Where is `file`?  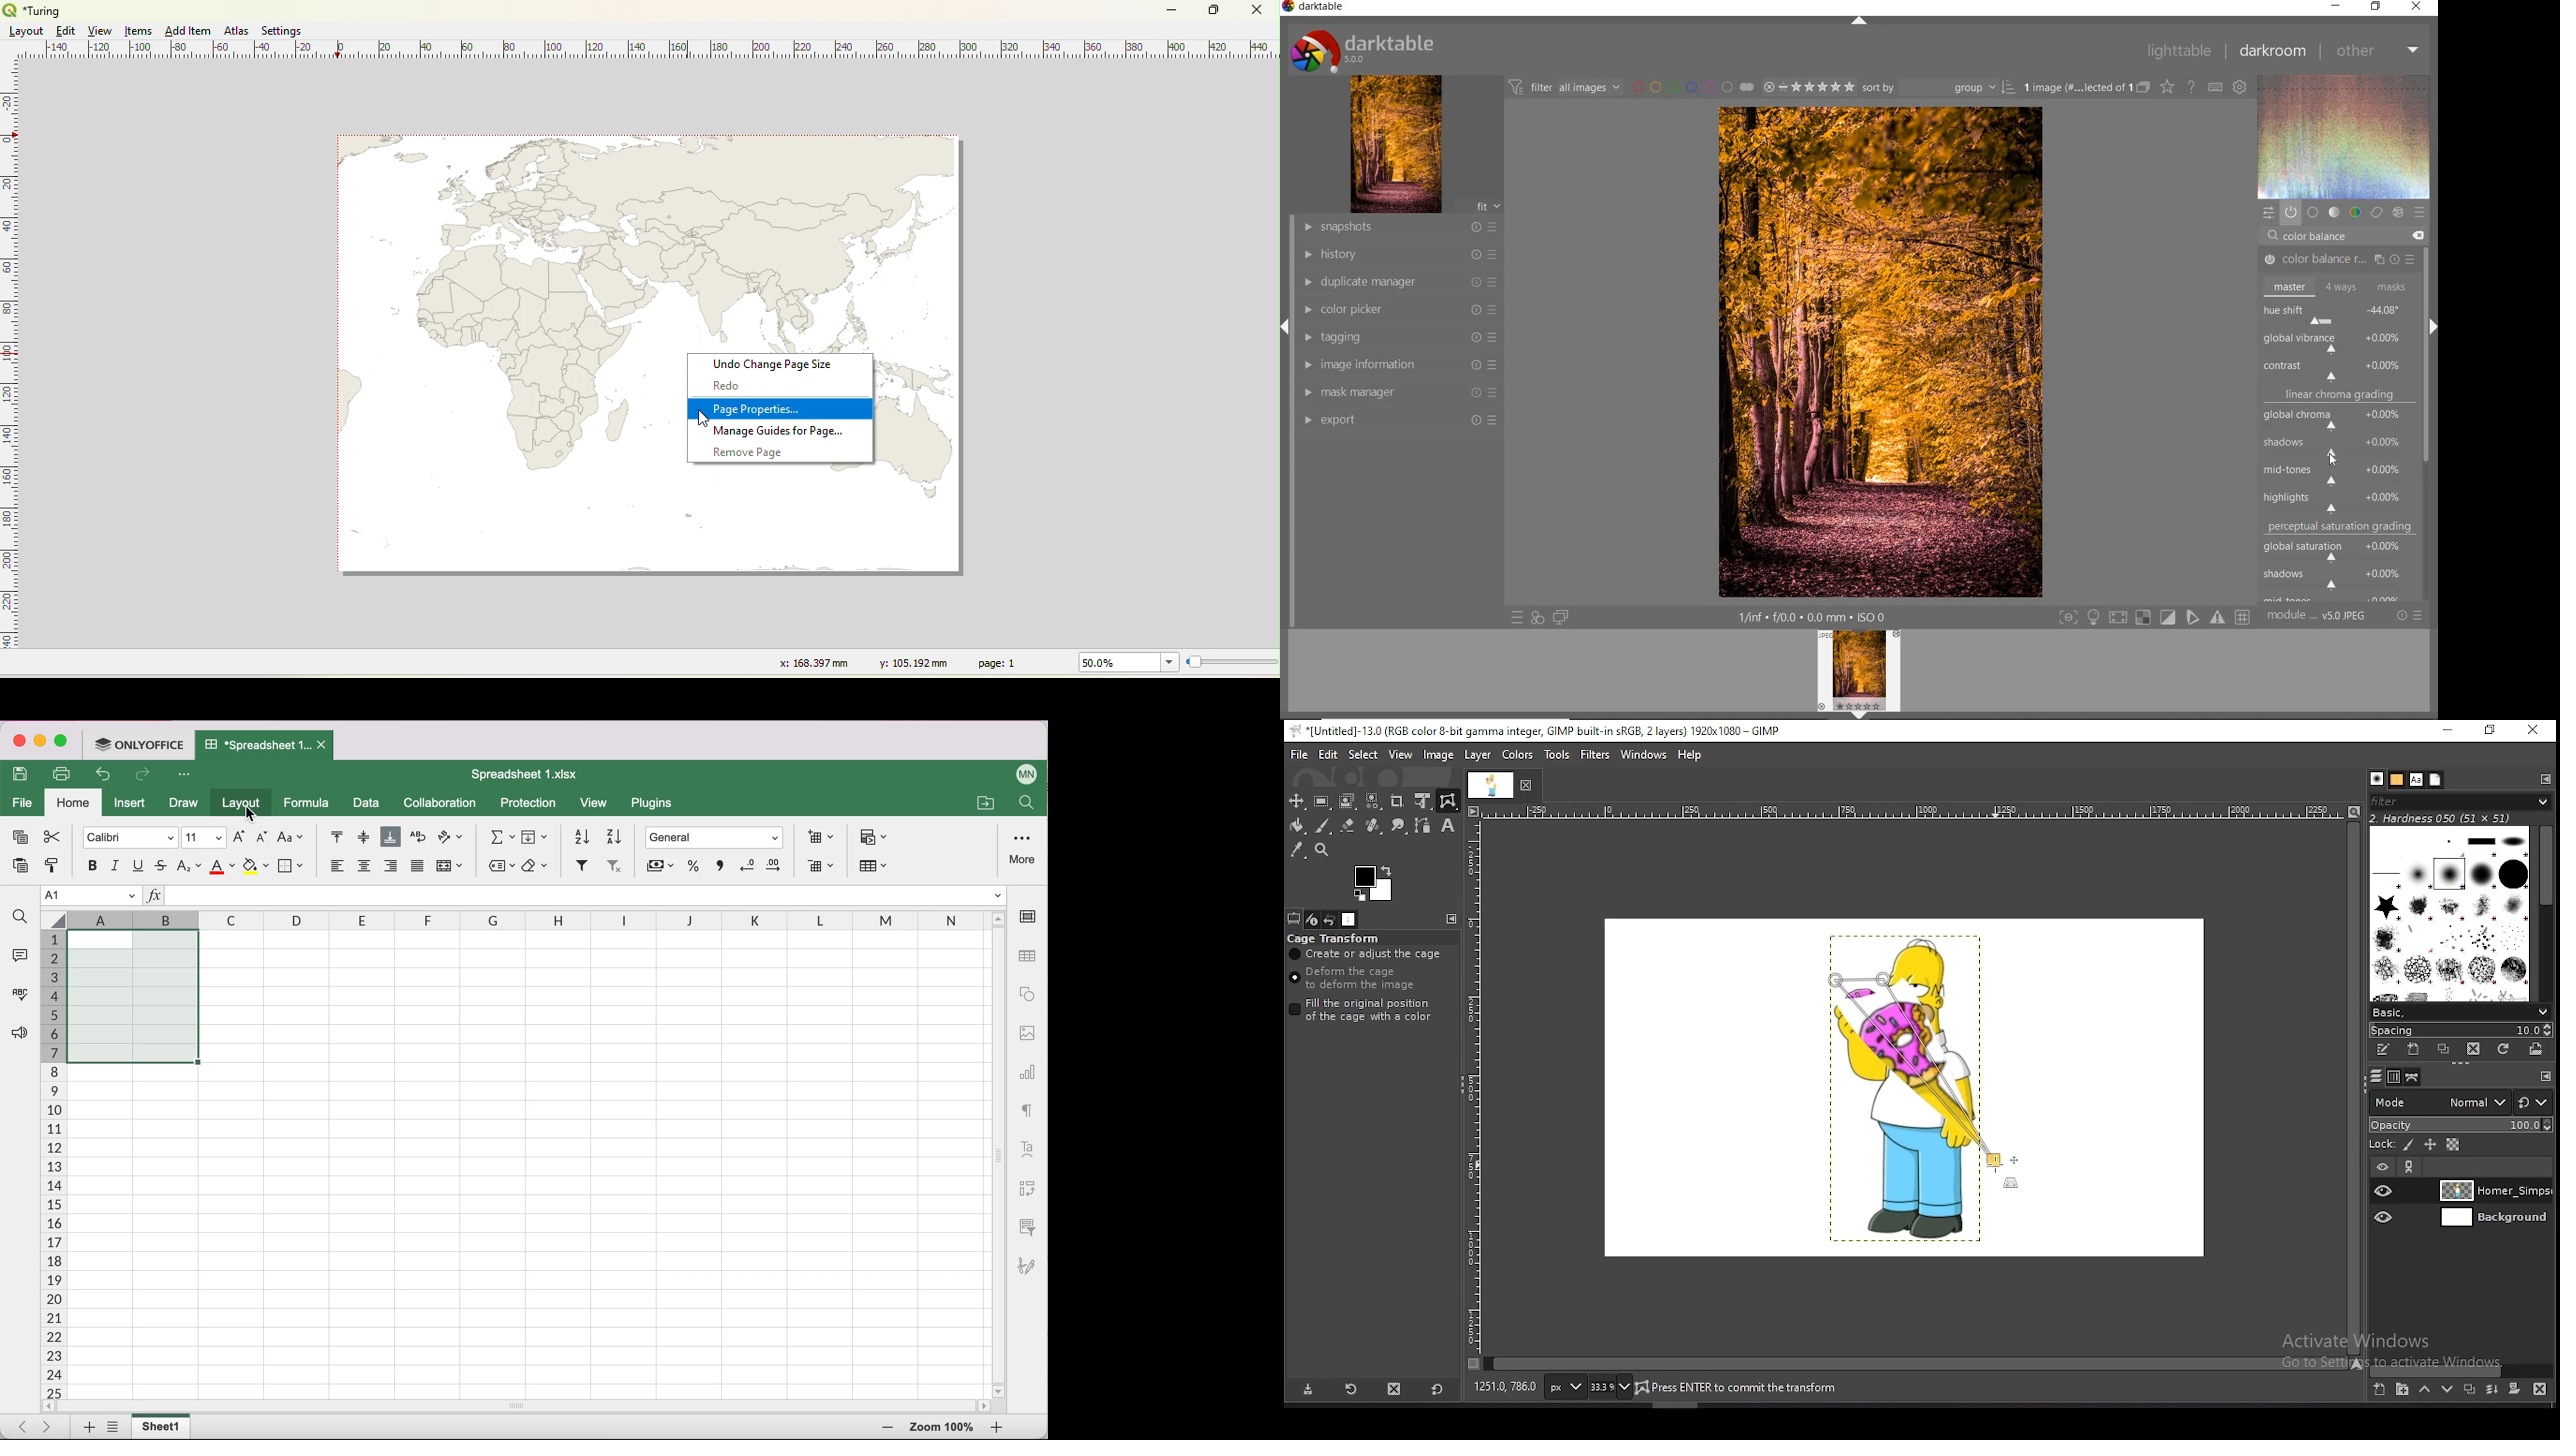 file is located at coordinates (22, 804).